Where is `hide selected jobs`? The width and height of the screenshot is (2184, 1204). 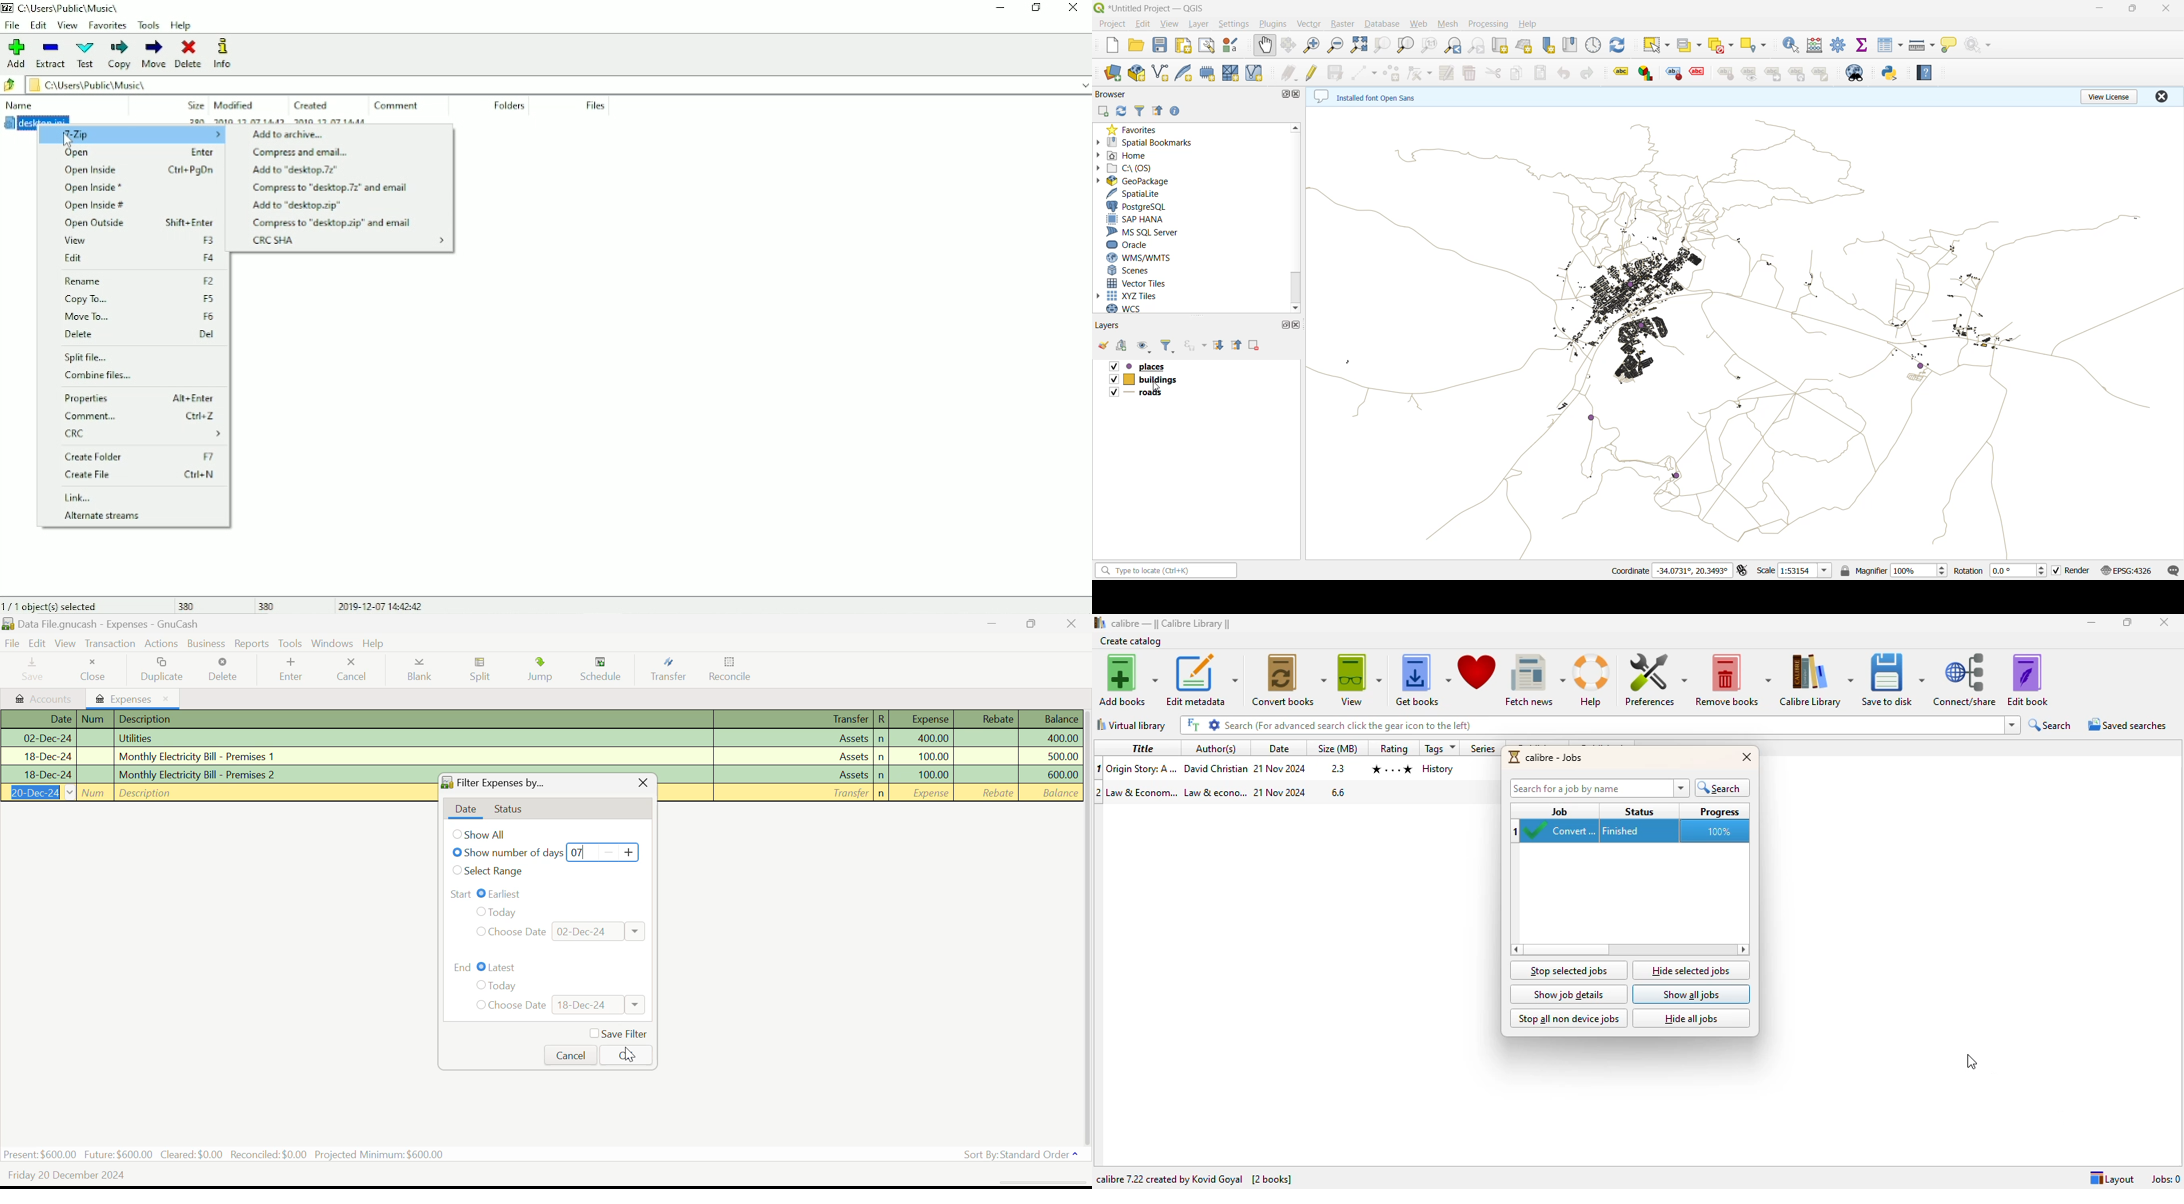 hide selected jobs is located at coordinates (1692, 971).